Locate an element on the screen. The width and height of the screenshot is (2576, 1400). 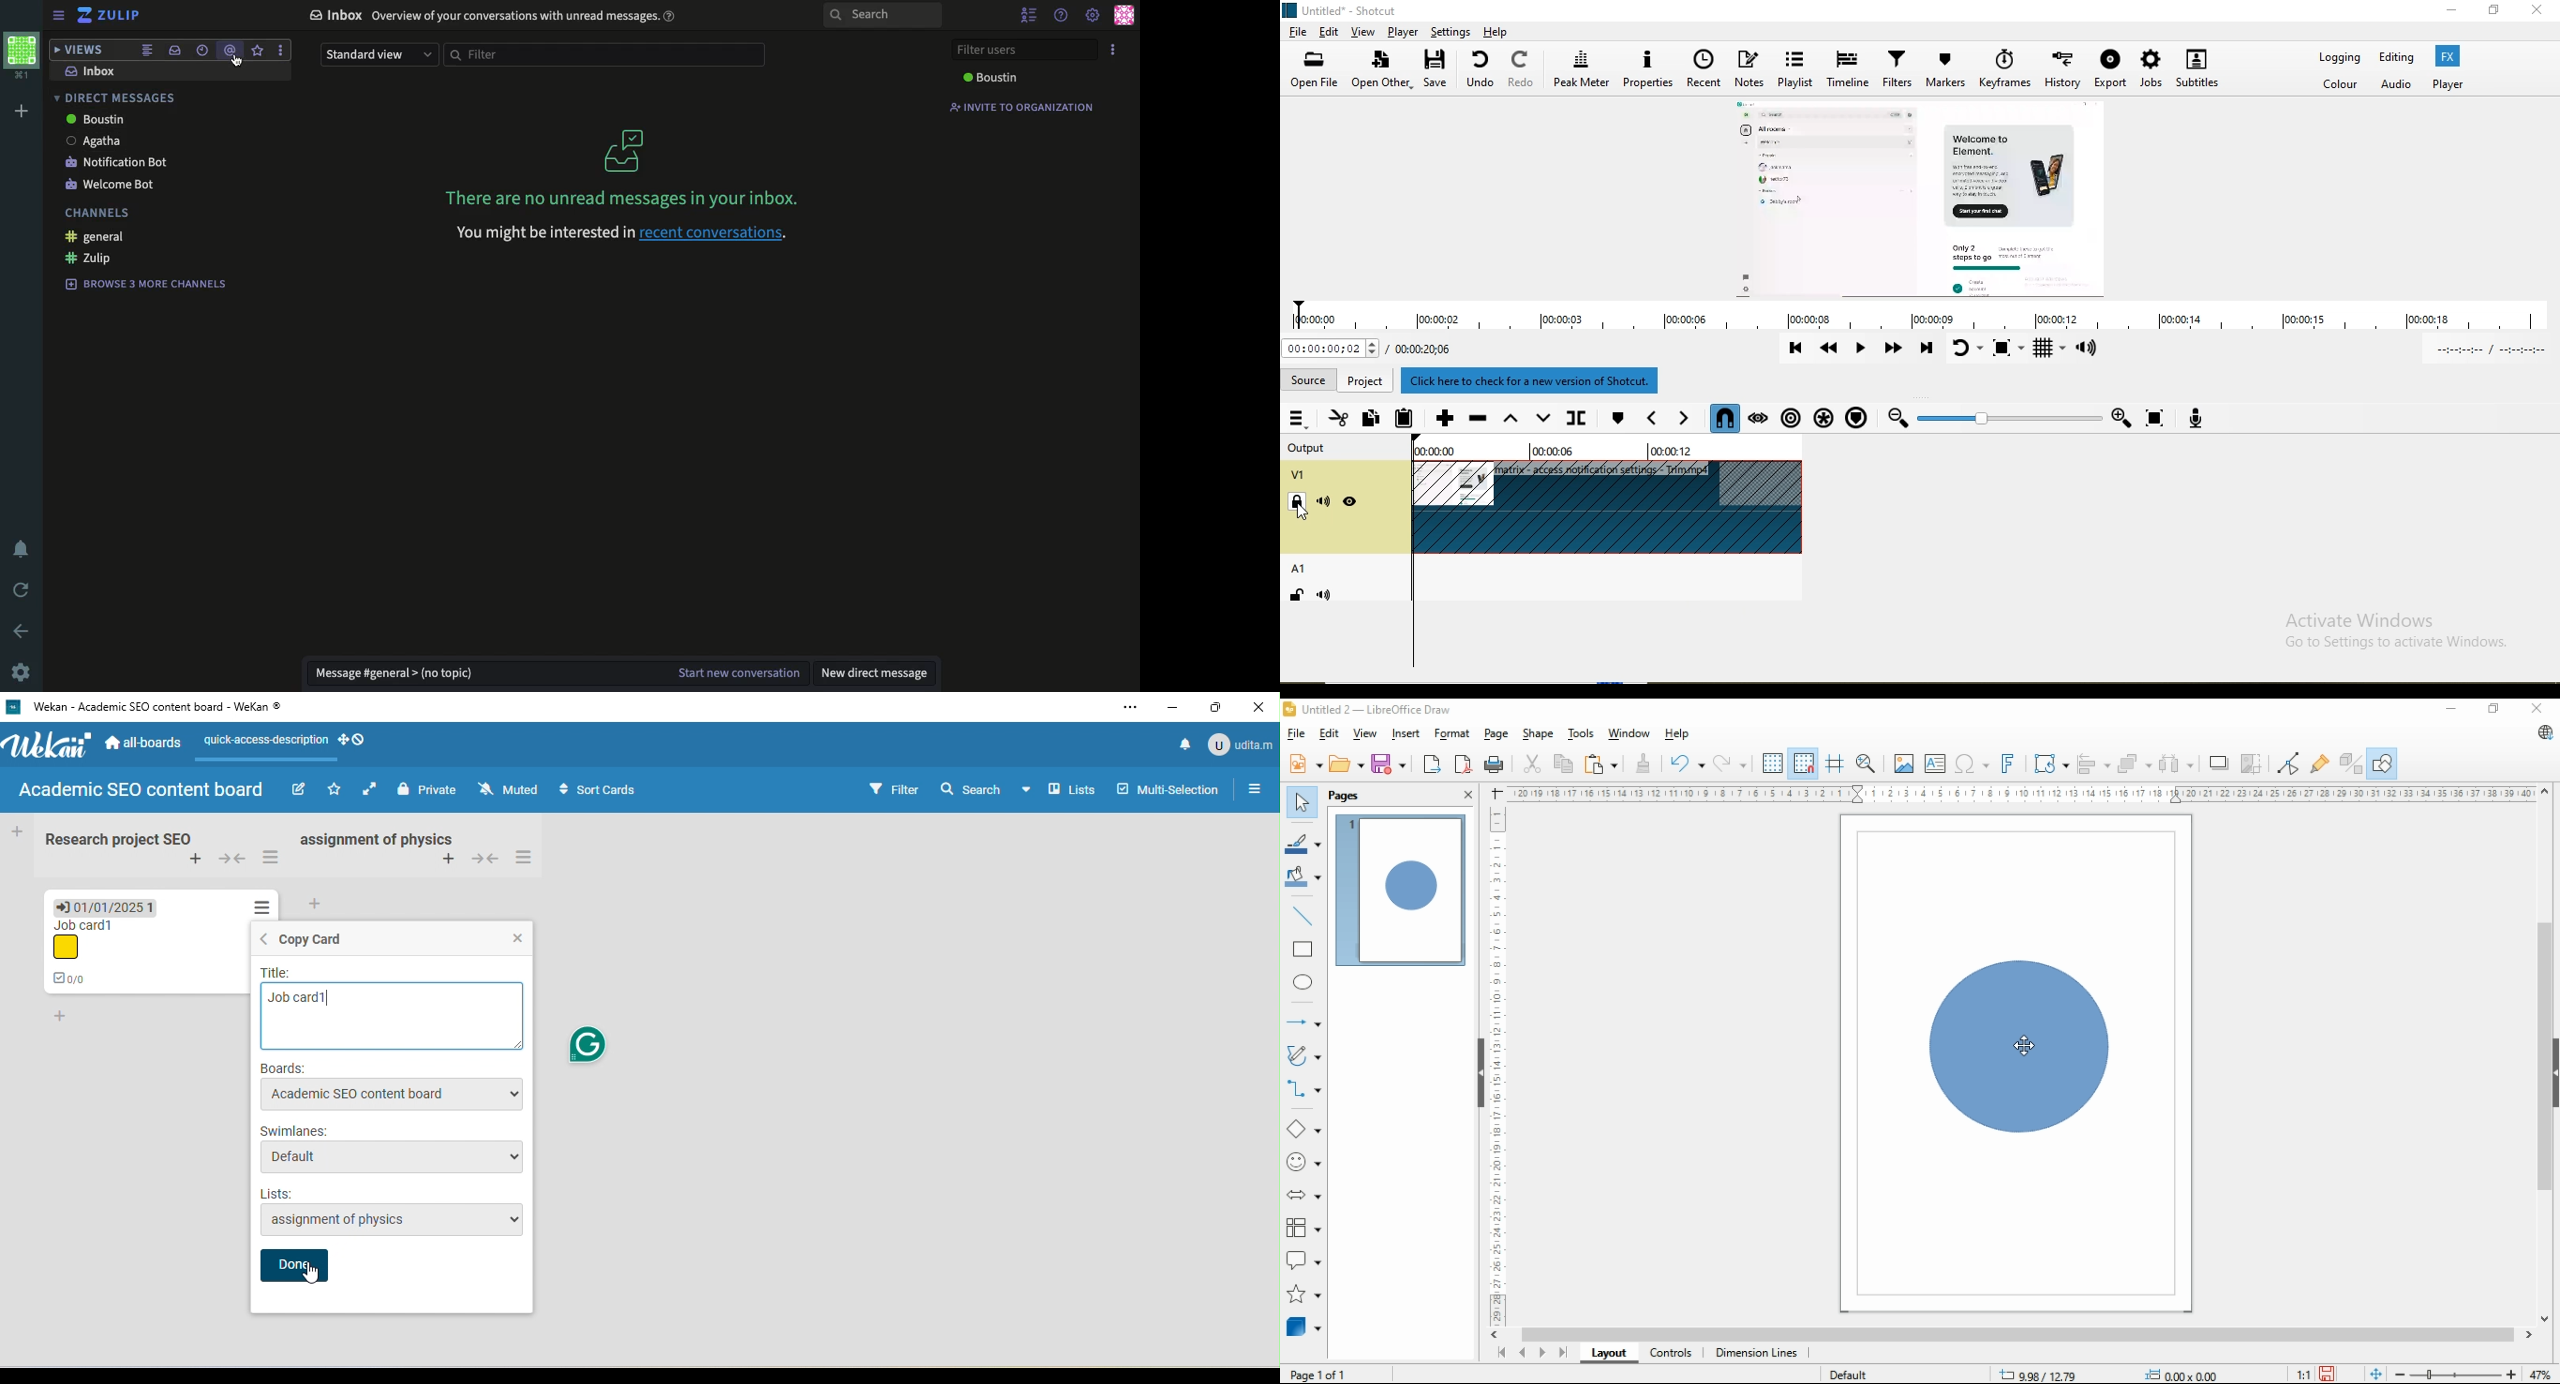
Player is located at coordinates (2450, 84).